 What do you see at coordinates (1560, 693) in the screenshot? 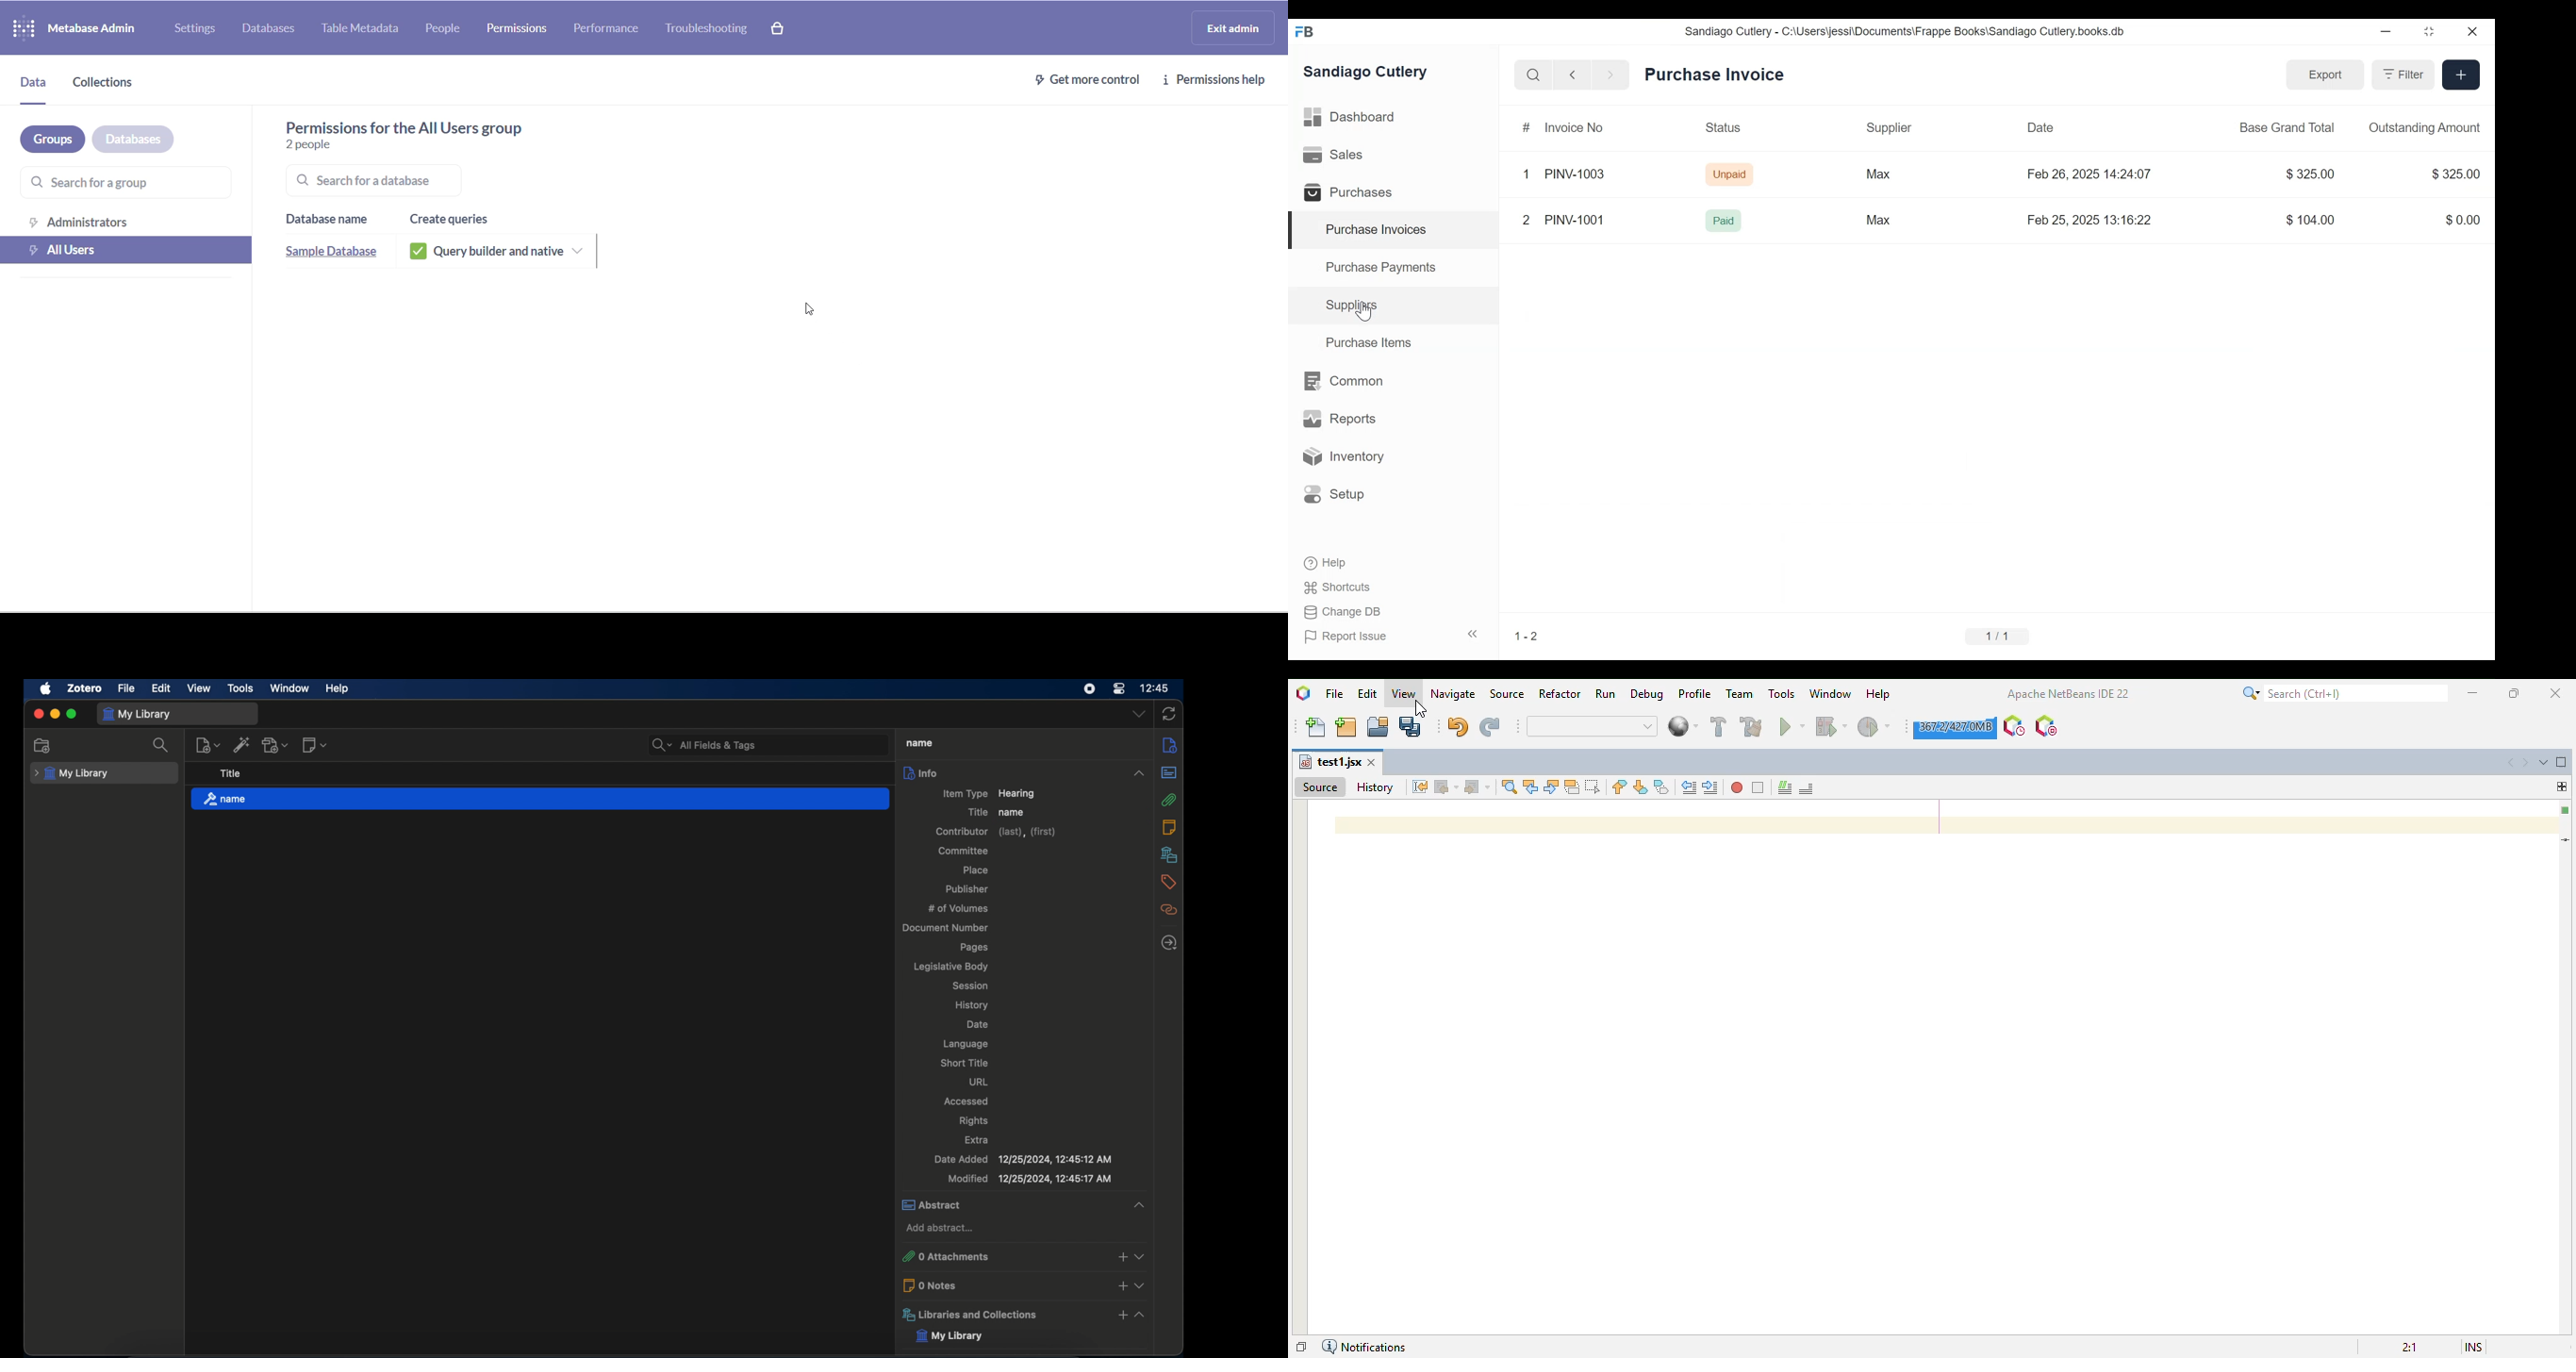
I see `refactor` at bounding box center [1560, 693].